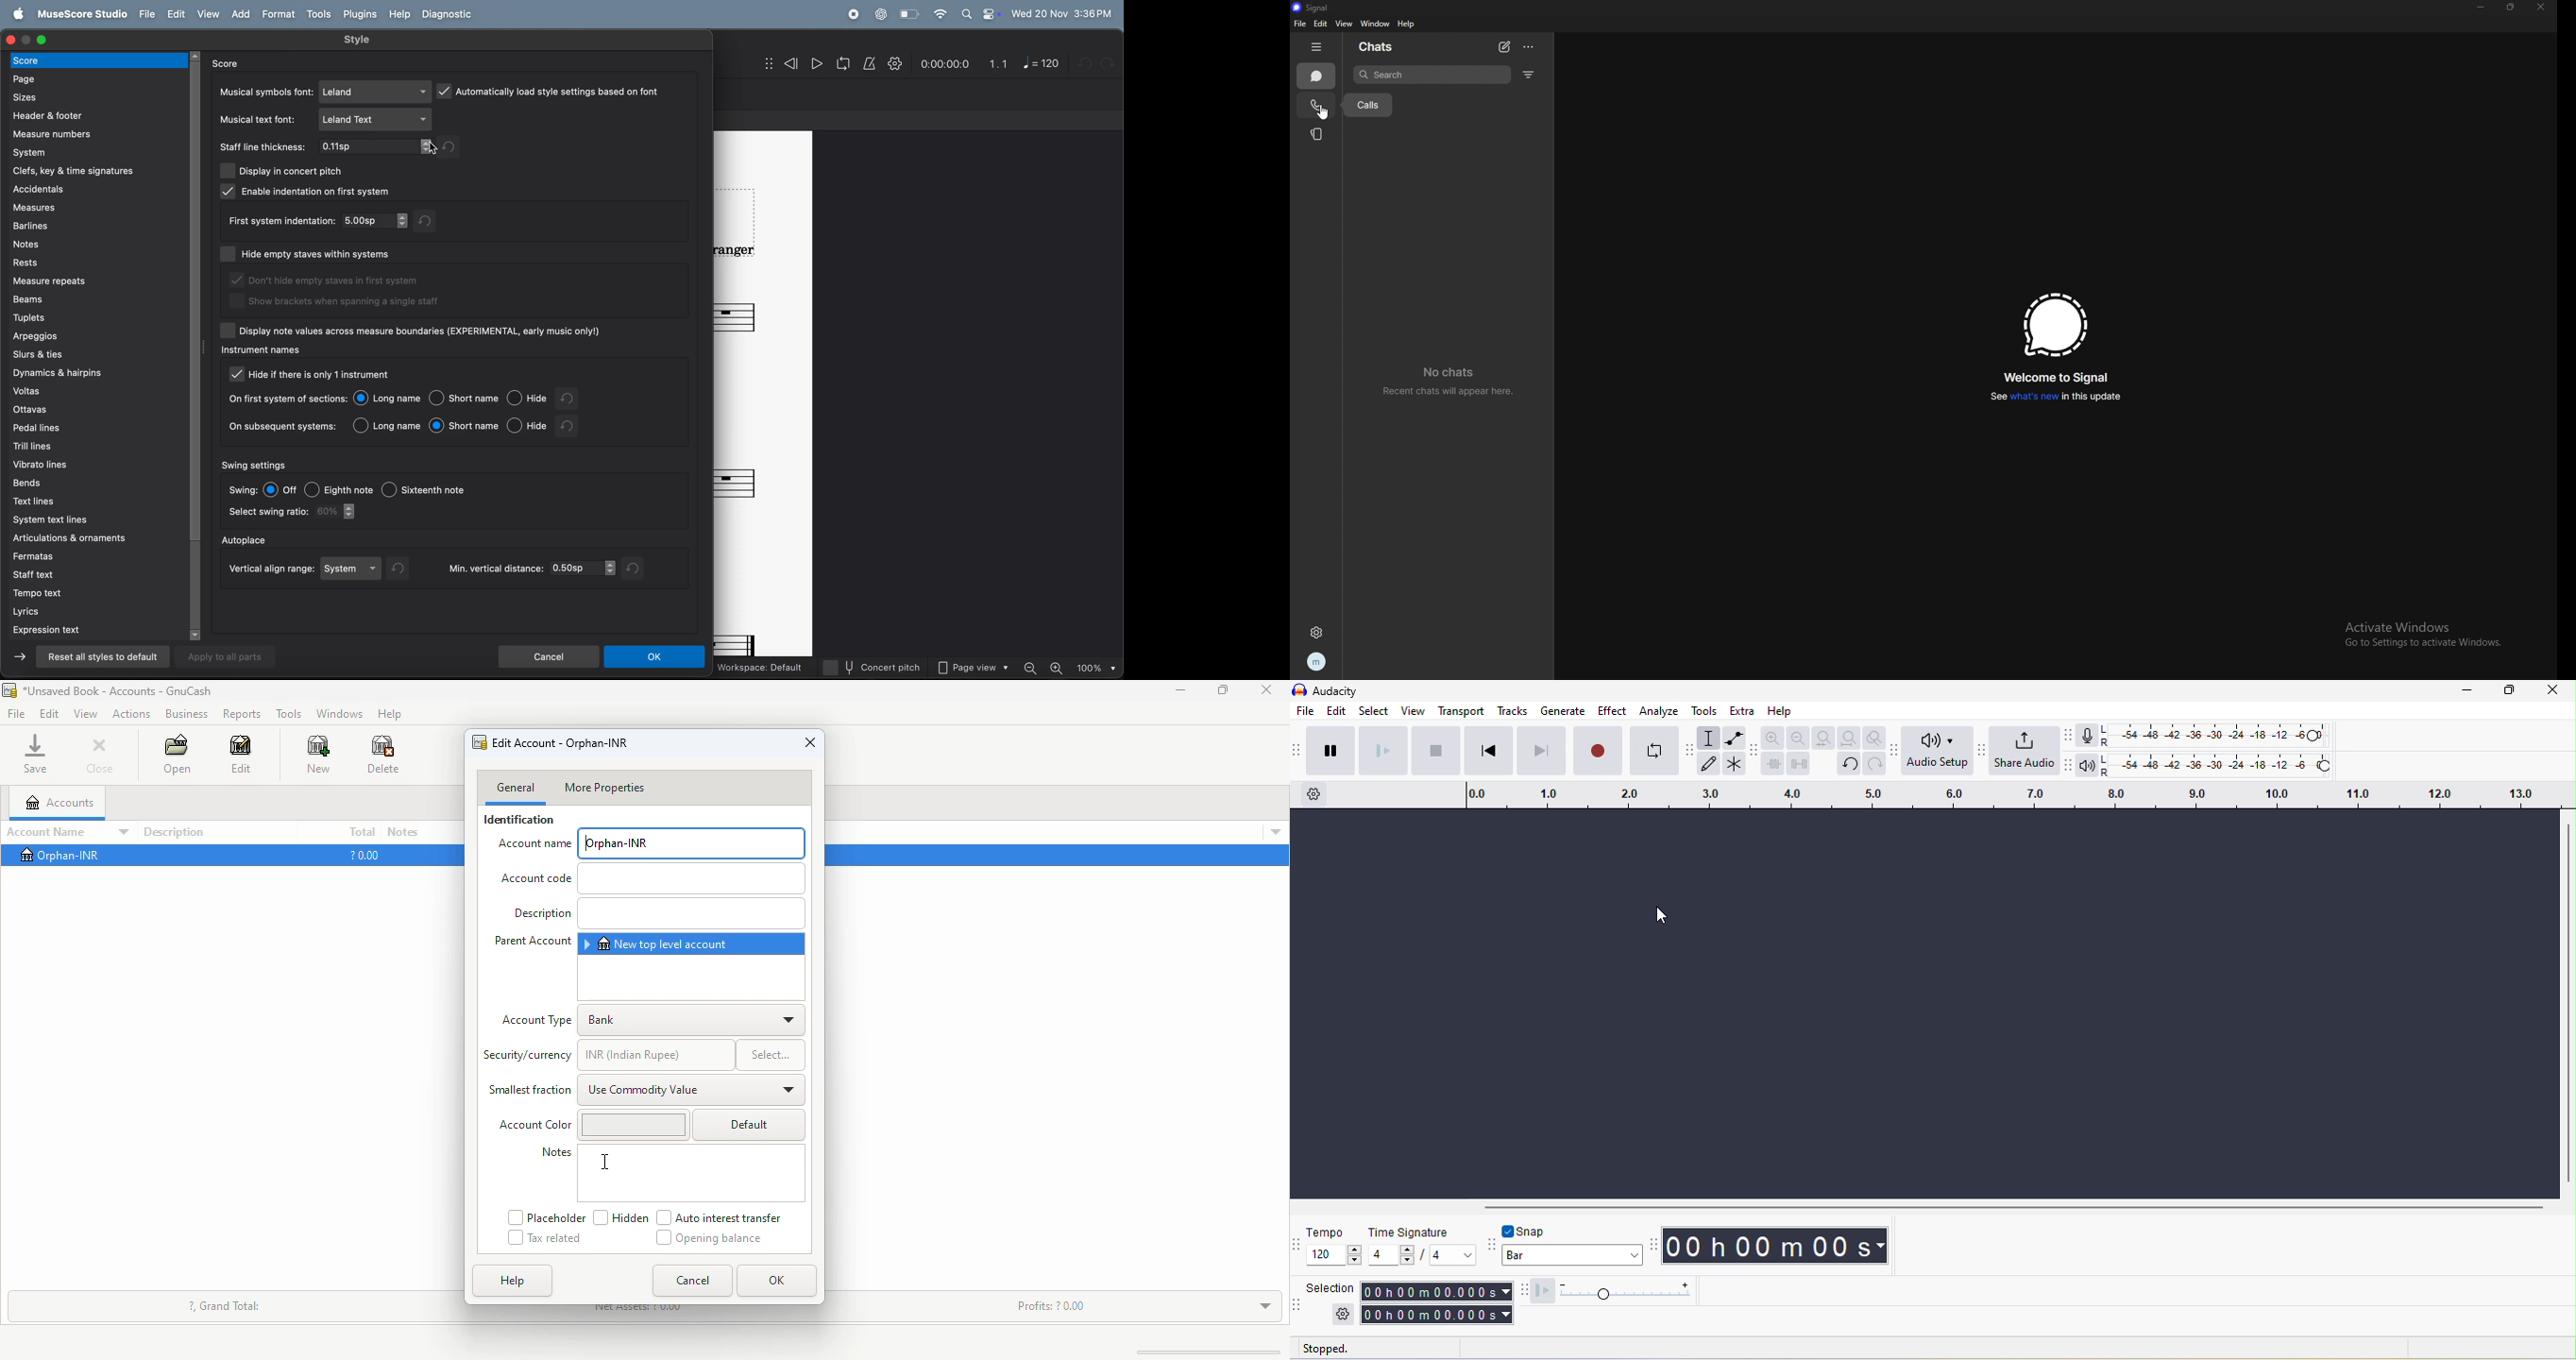  What do you see at coordinates (1051, 1305) in the screenshot?
I see `profits: ? 0.00` at bounding box center [1051, 1305].